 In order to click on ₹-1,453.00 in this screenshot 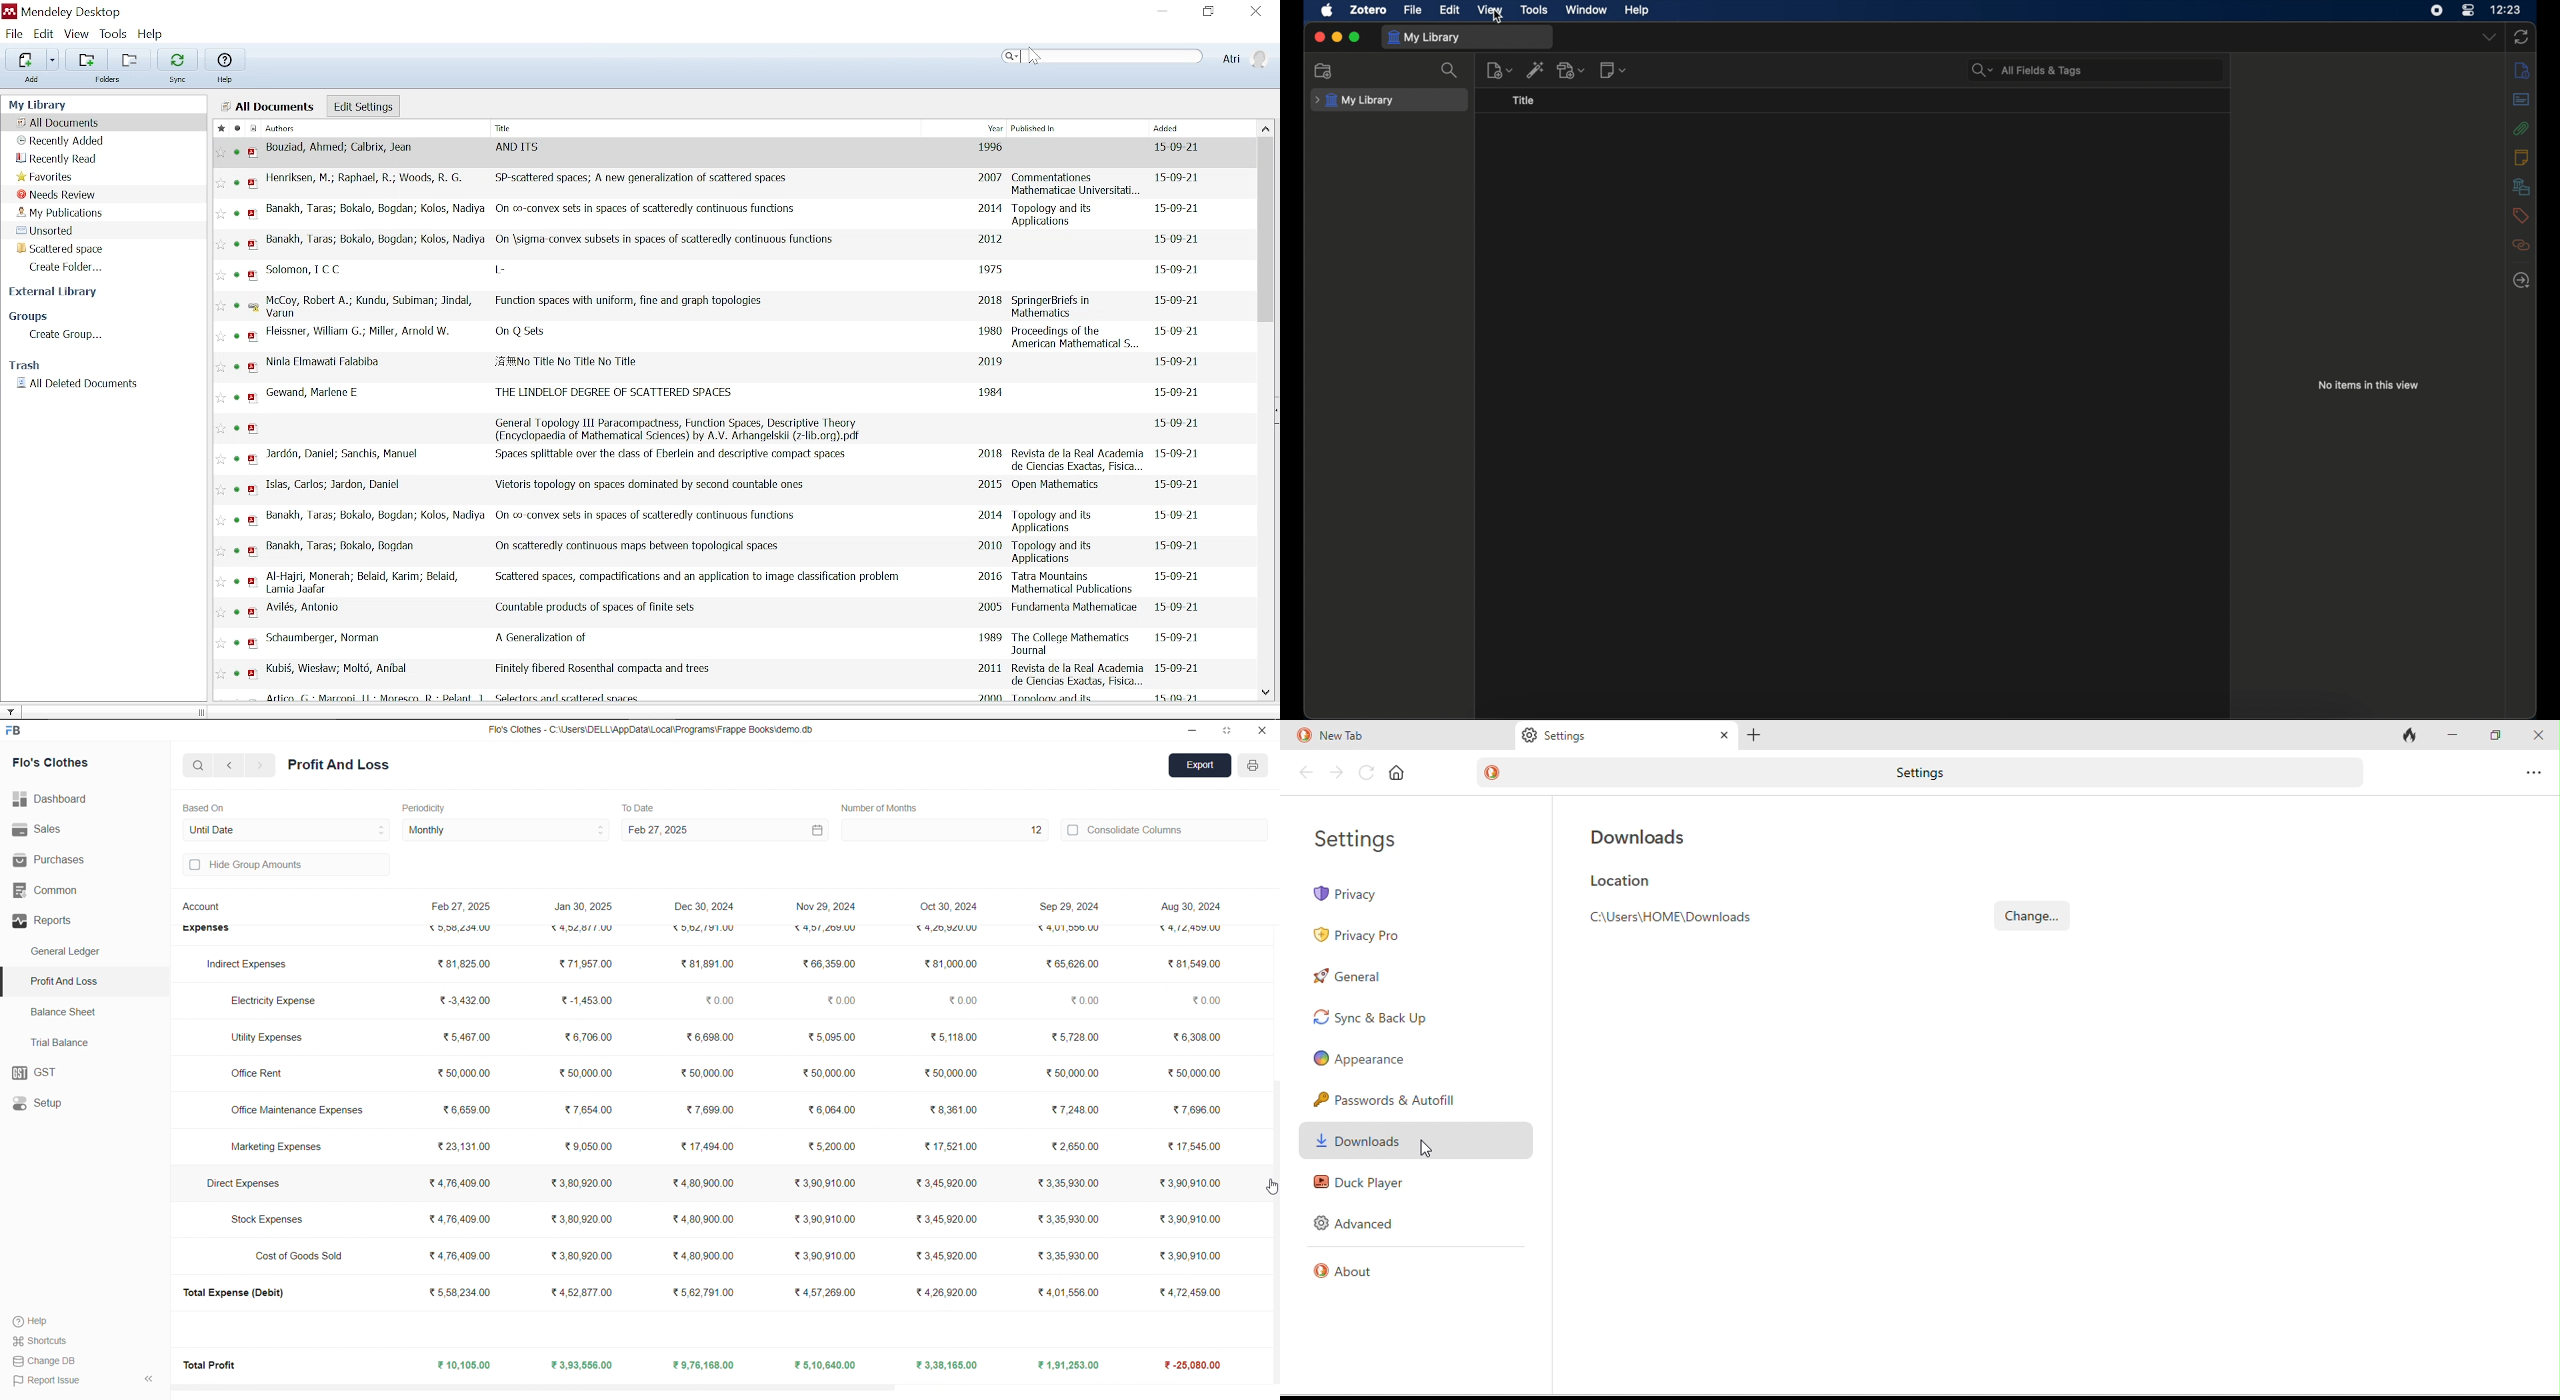, I will do `click(586, 1000)`.